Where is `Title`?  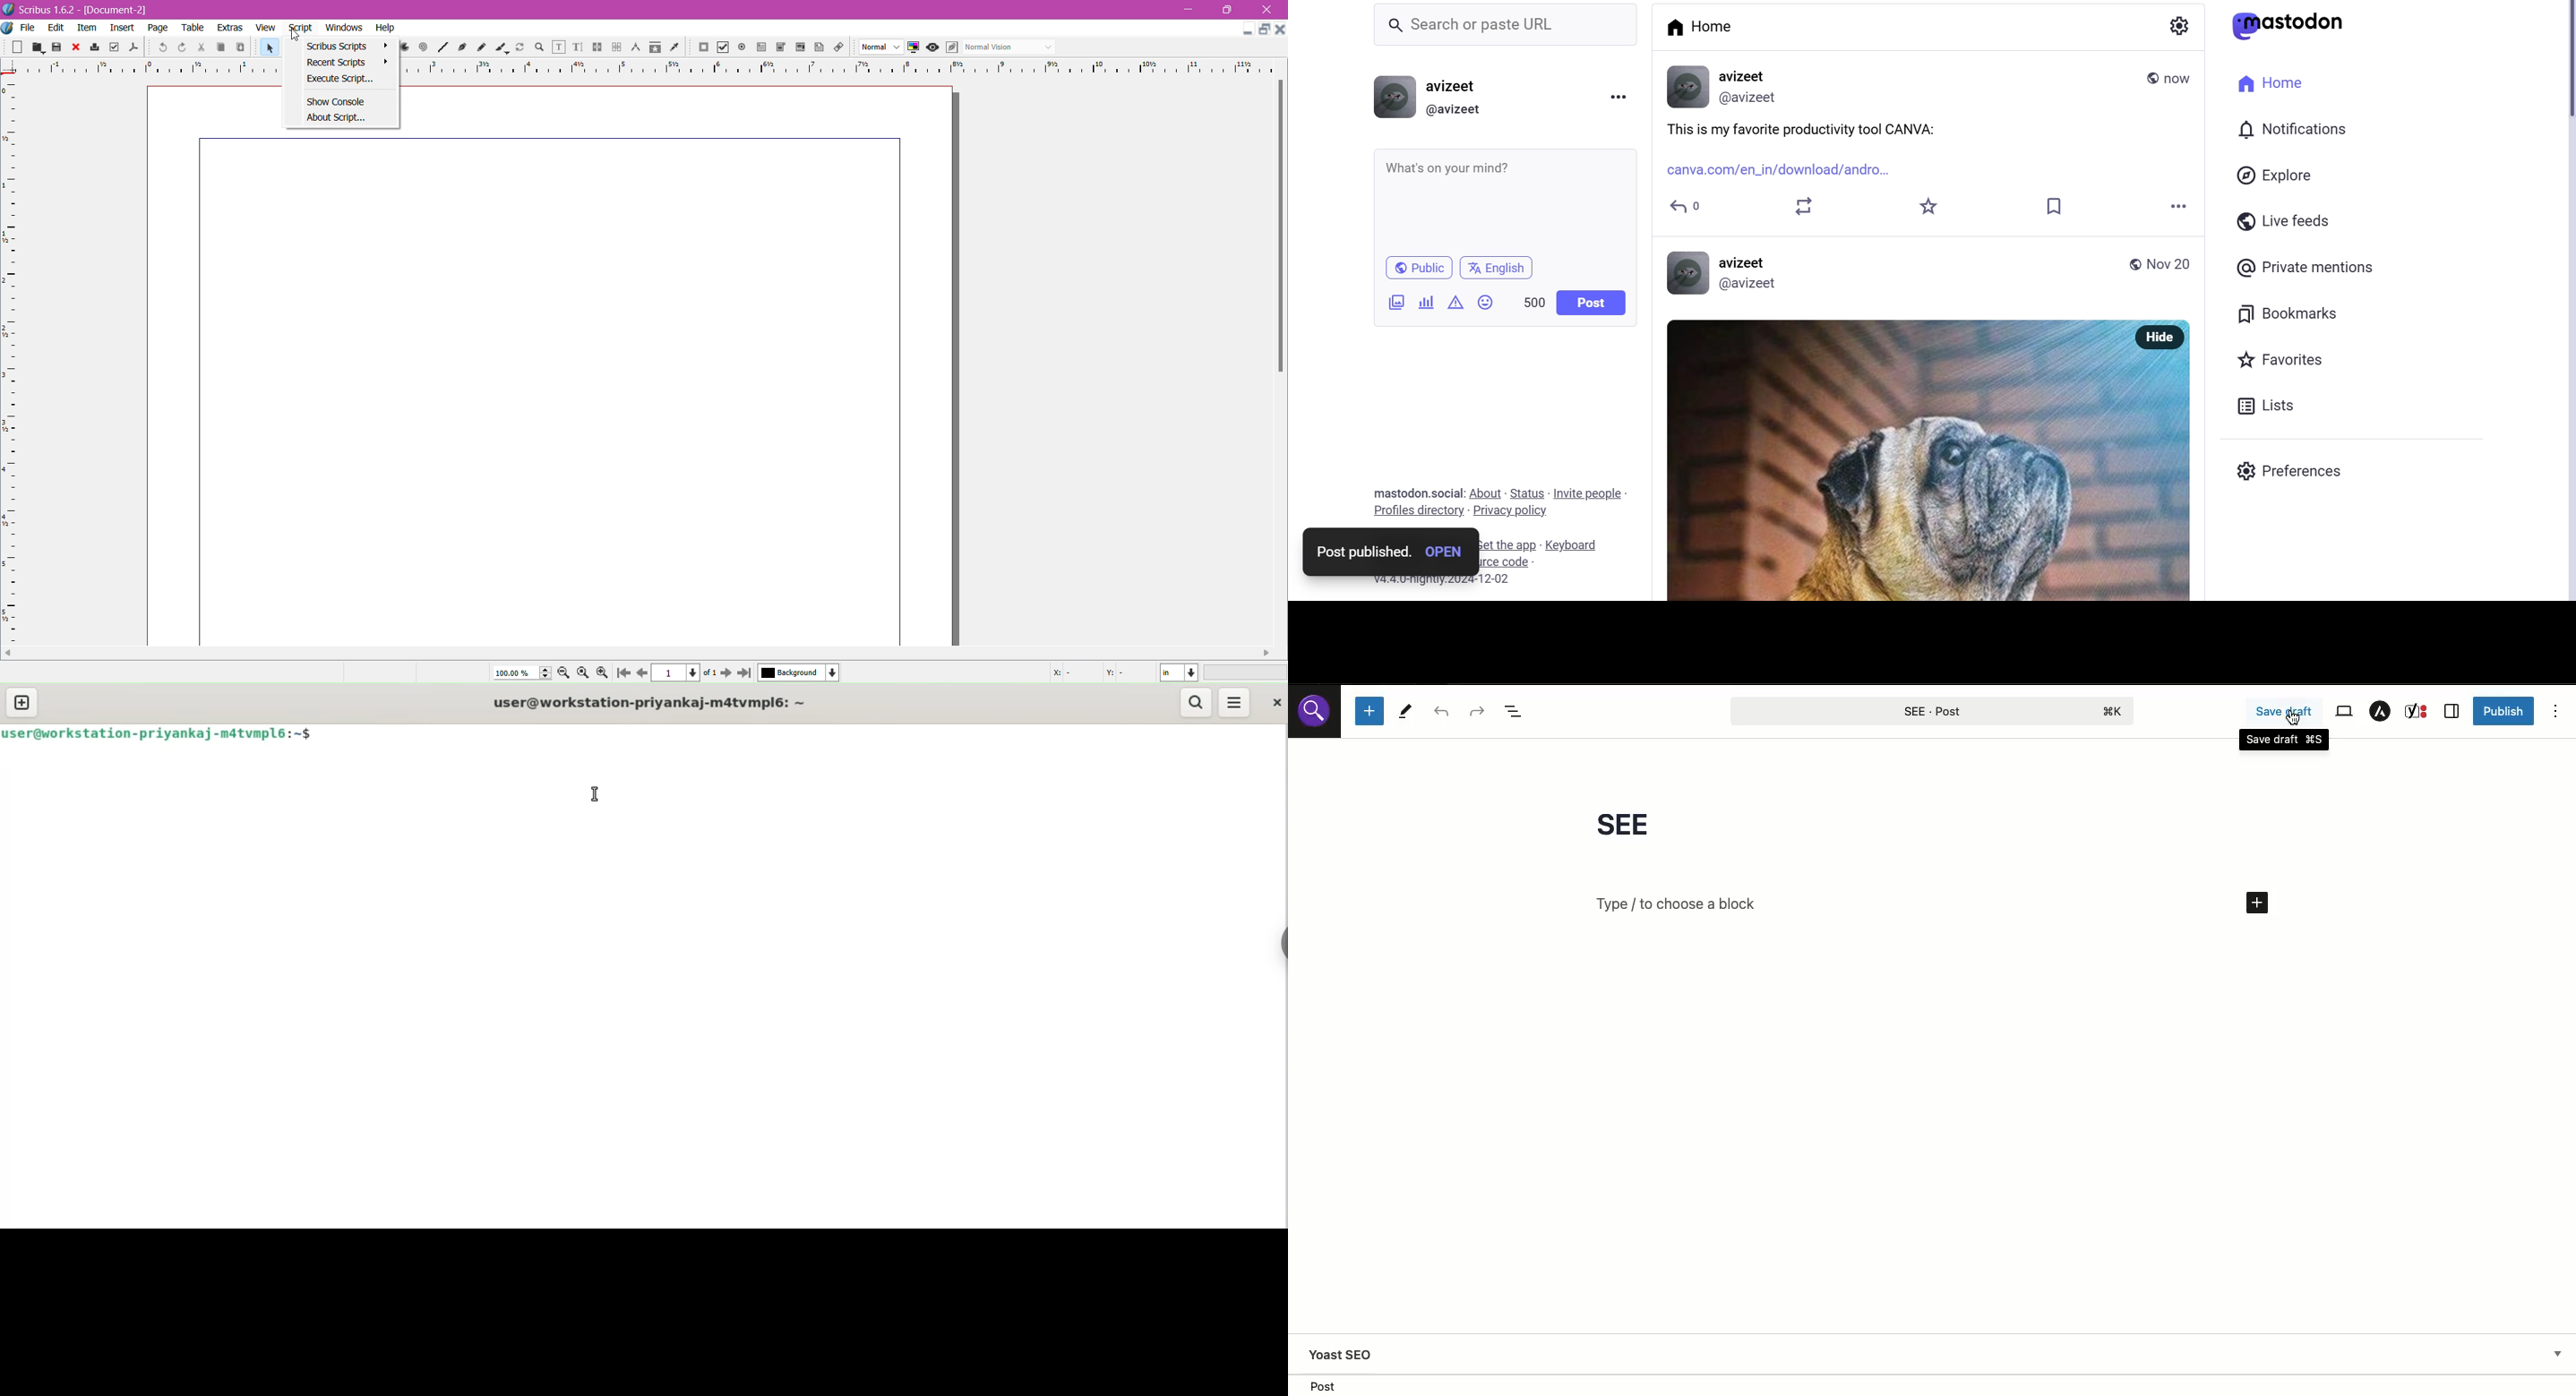 Title is located at coordinates (1642, 827).